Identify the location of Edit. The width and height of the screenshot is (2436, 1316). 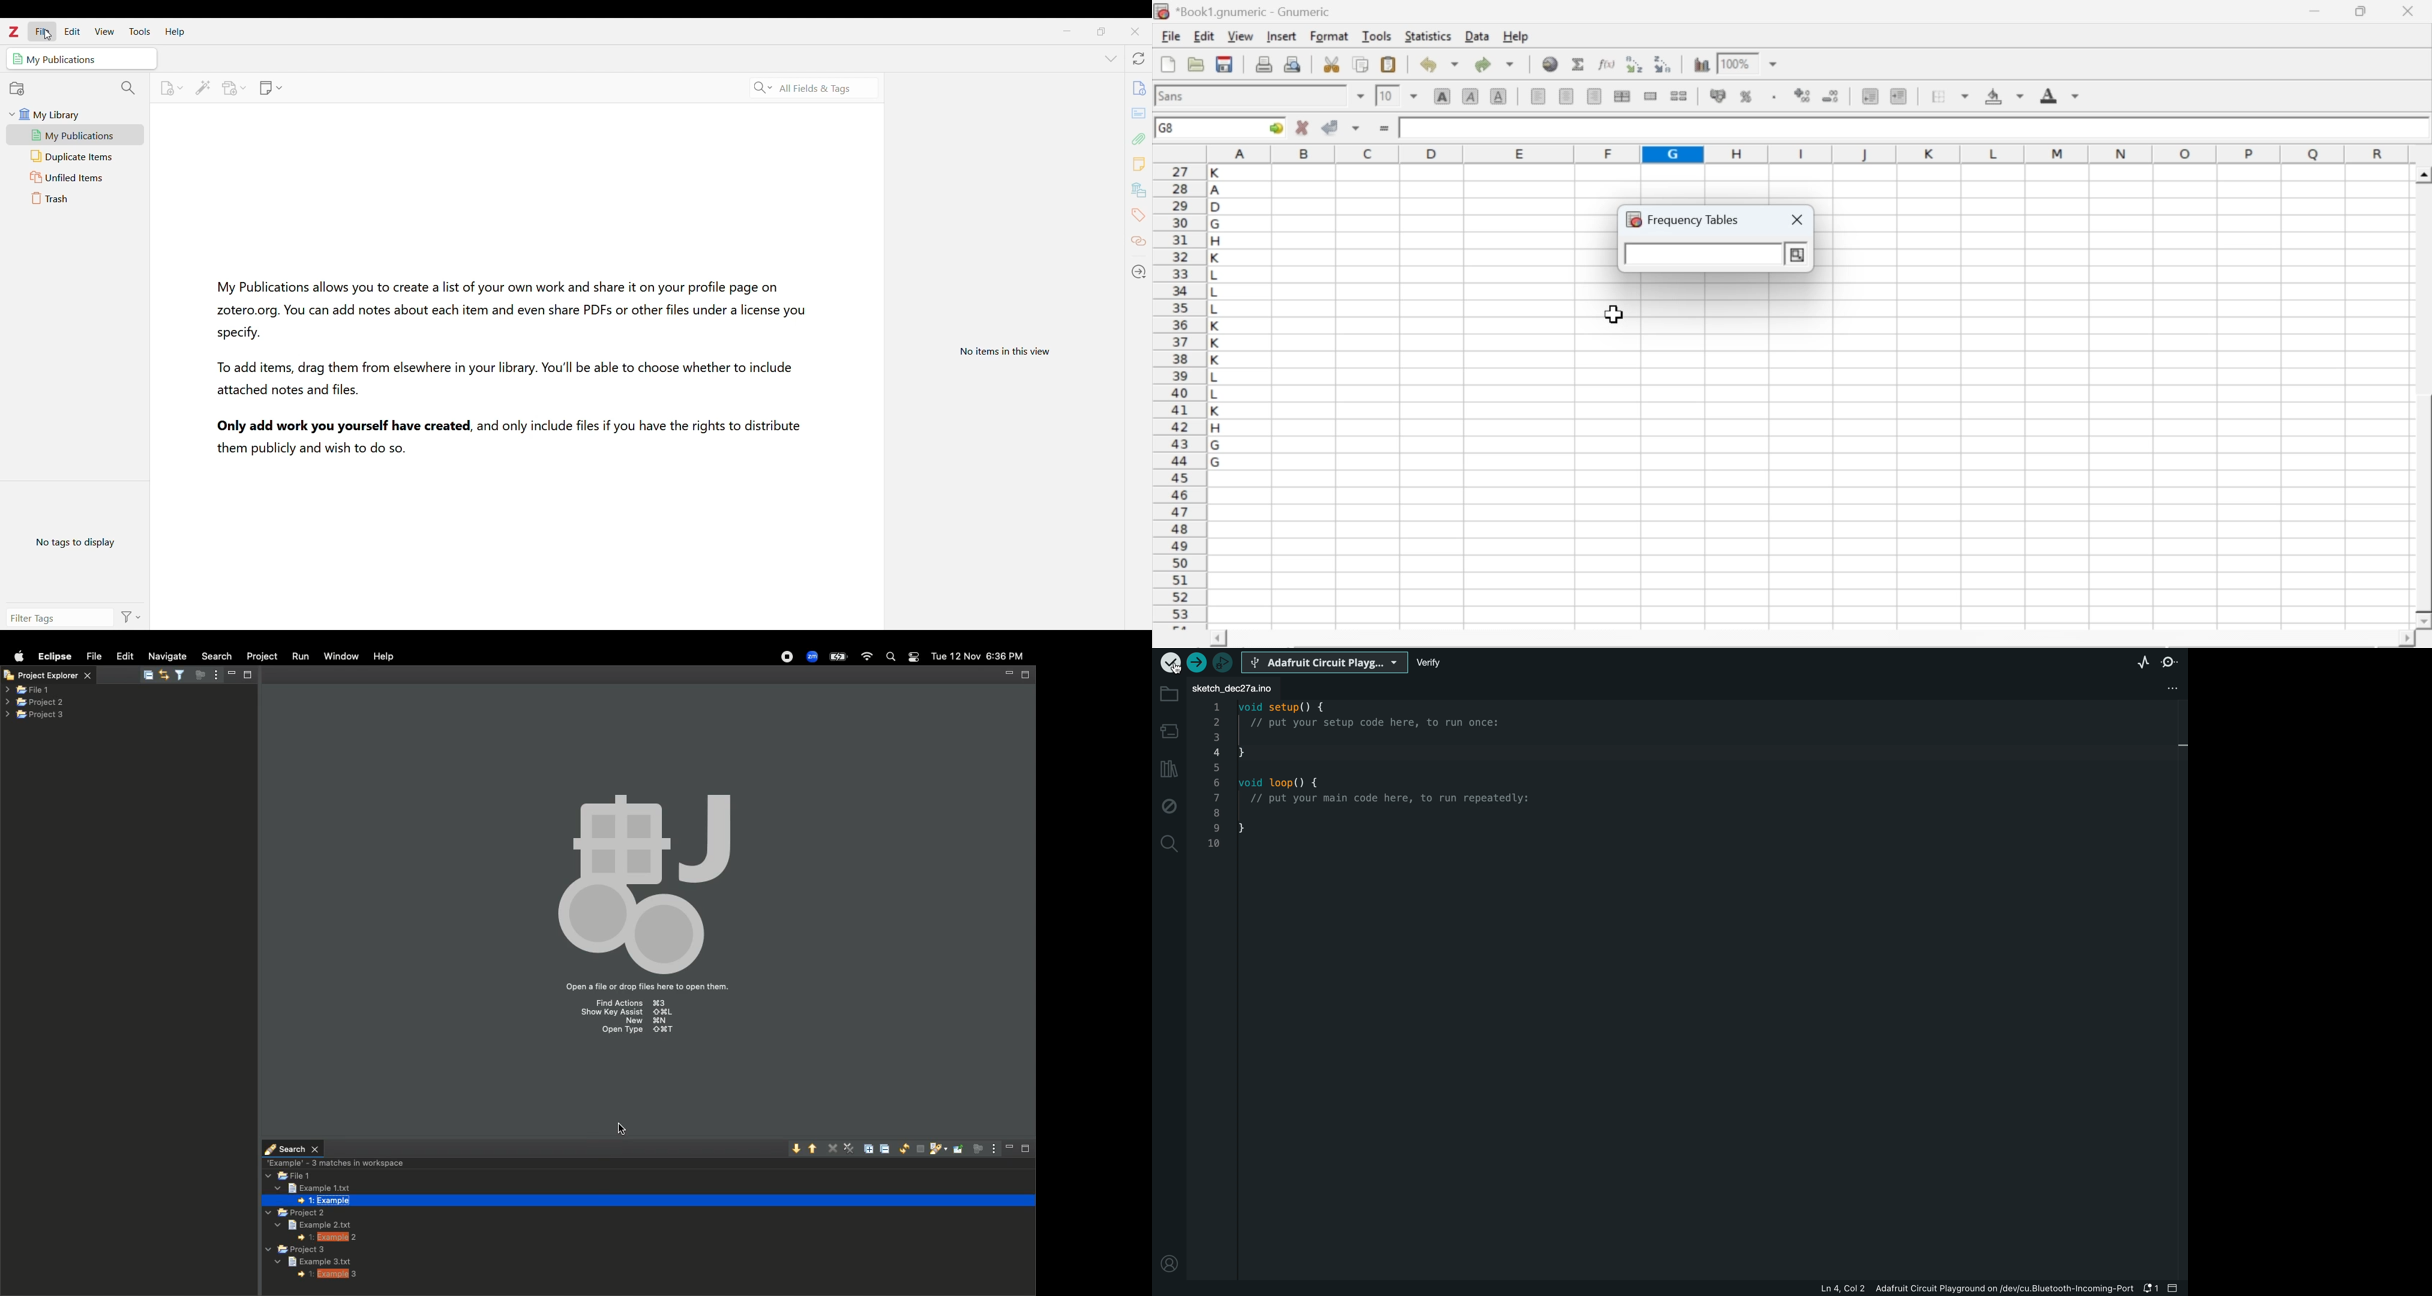
(72, 31).